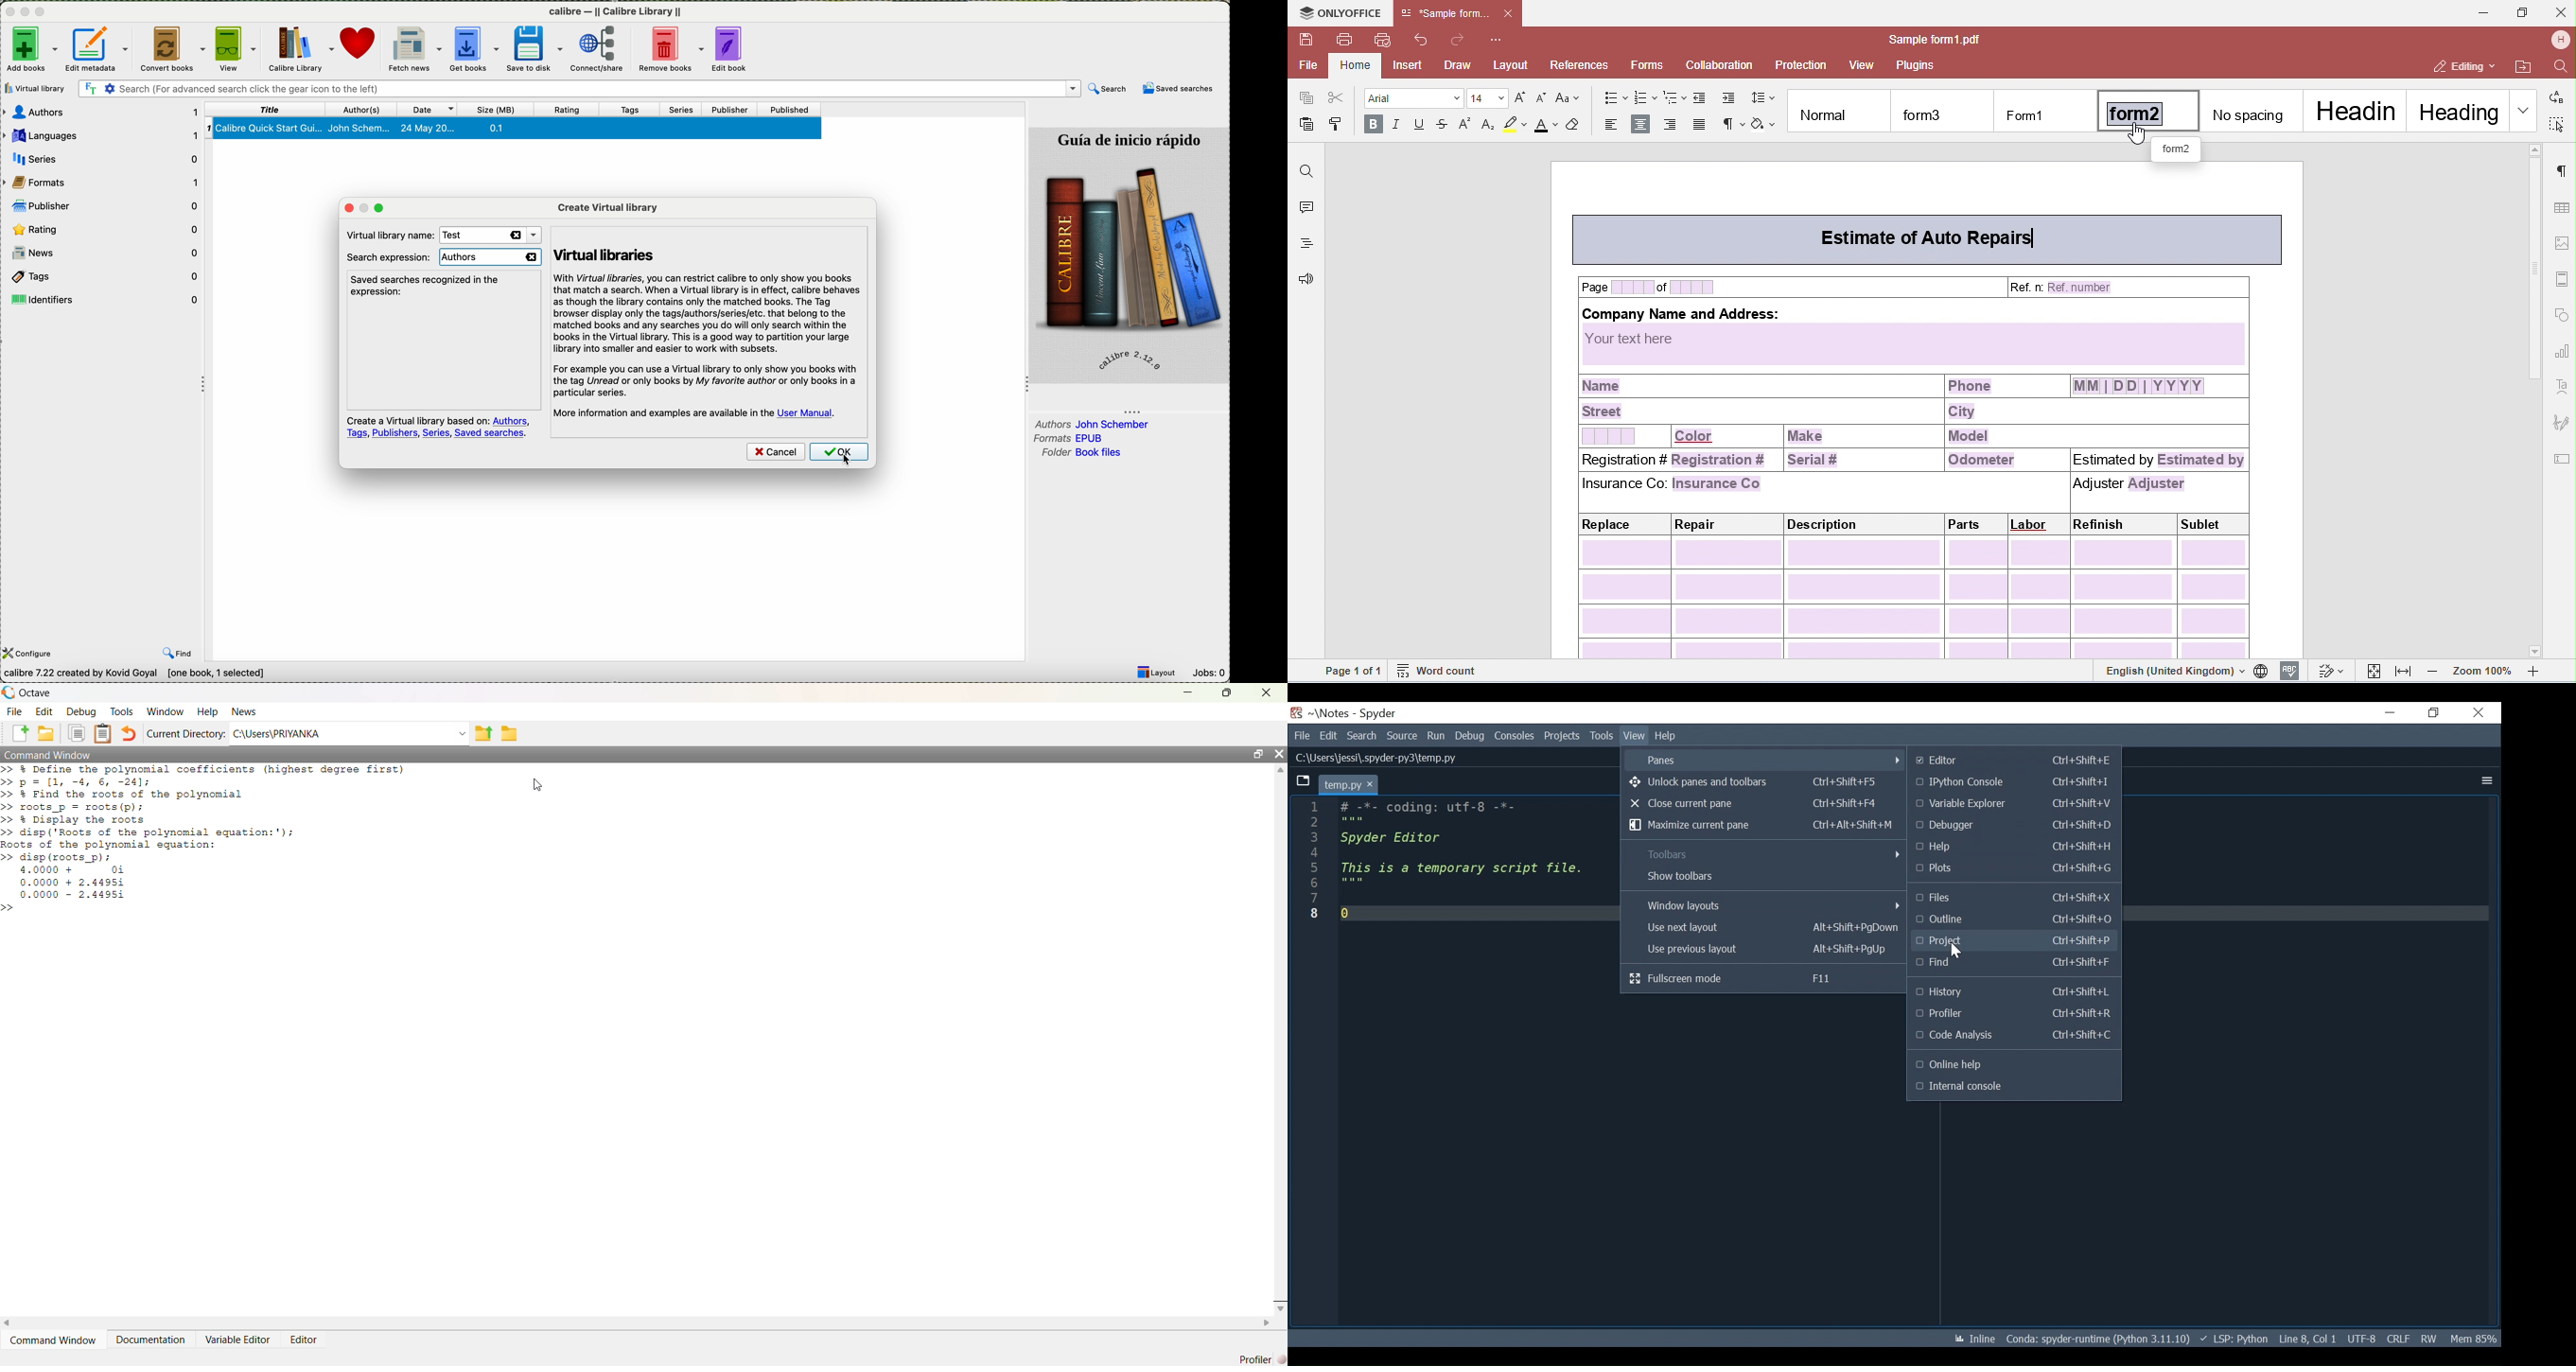  I want to click on ) v LSP: Python, so click(2235, 1338).